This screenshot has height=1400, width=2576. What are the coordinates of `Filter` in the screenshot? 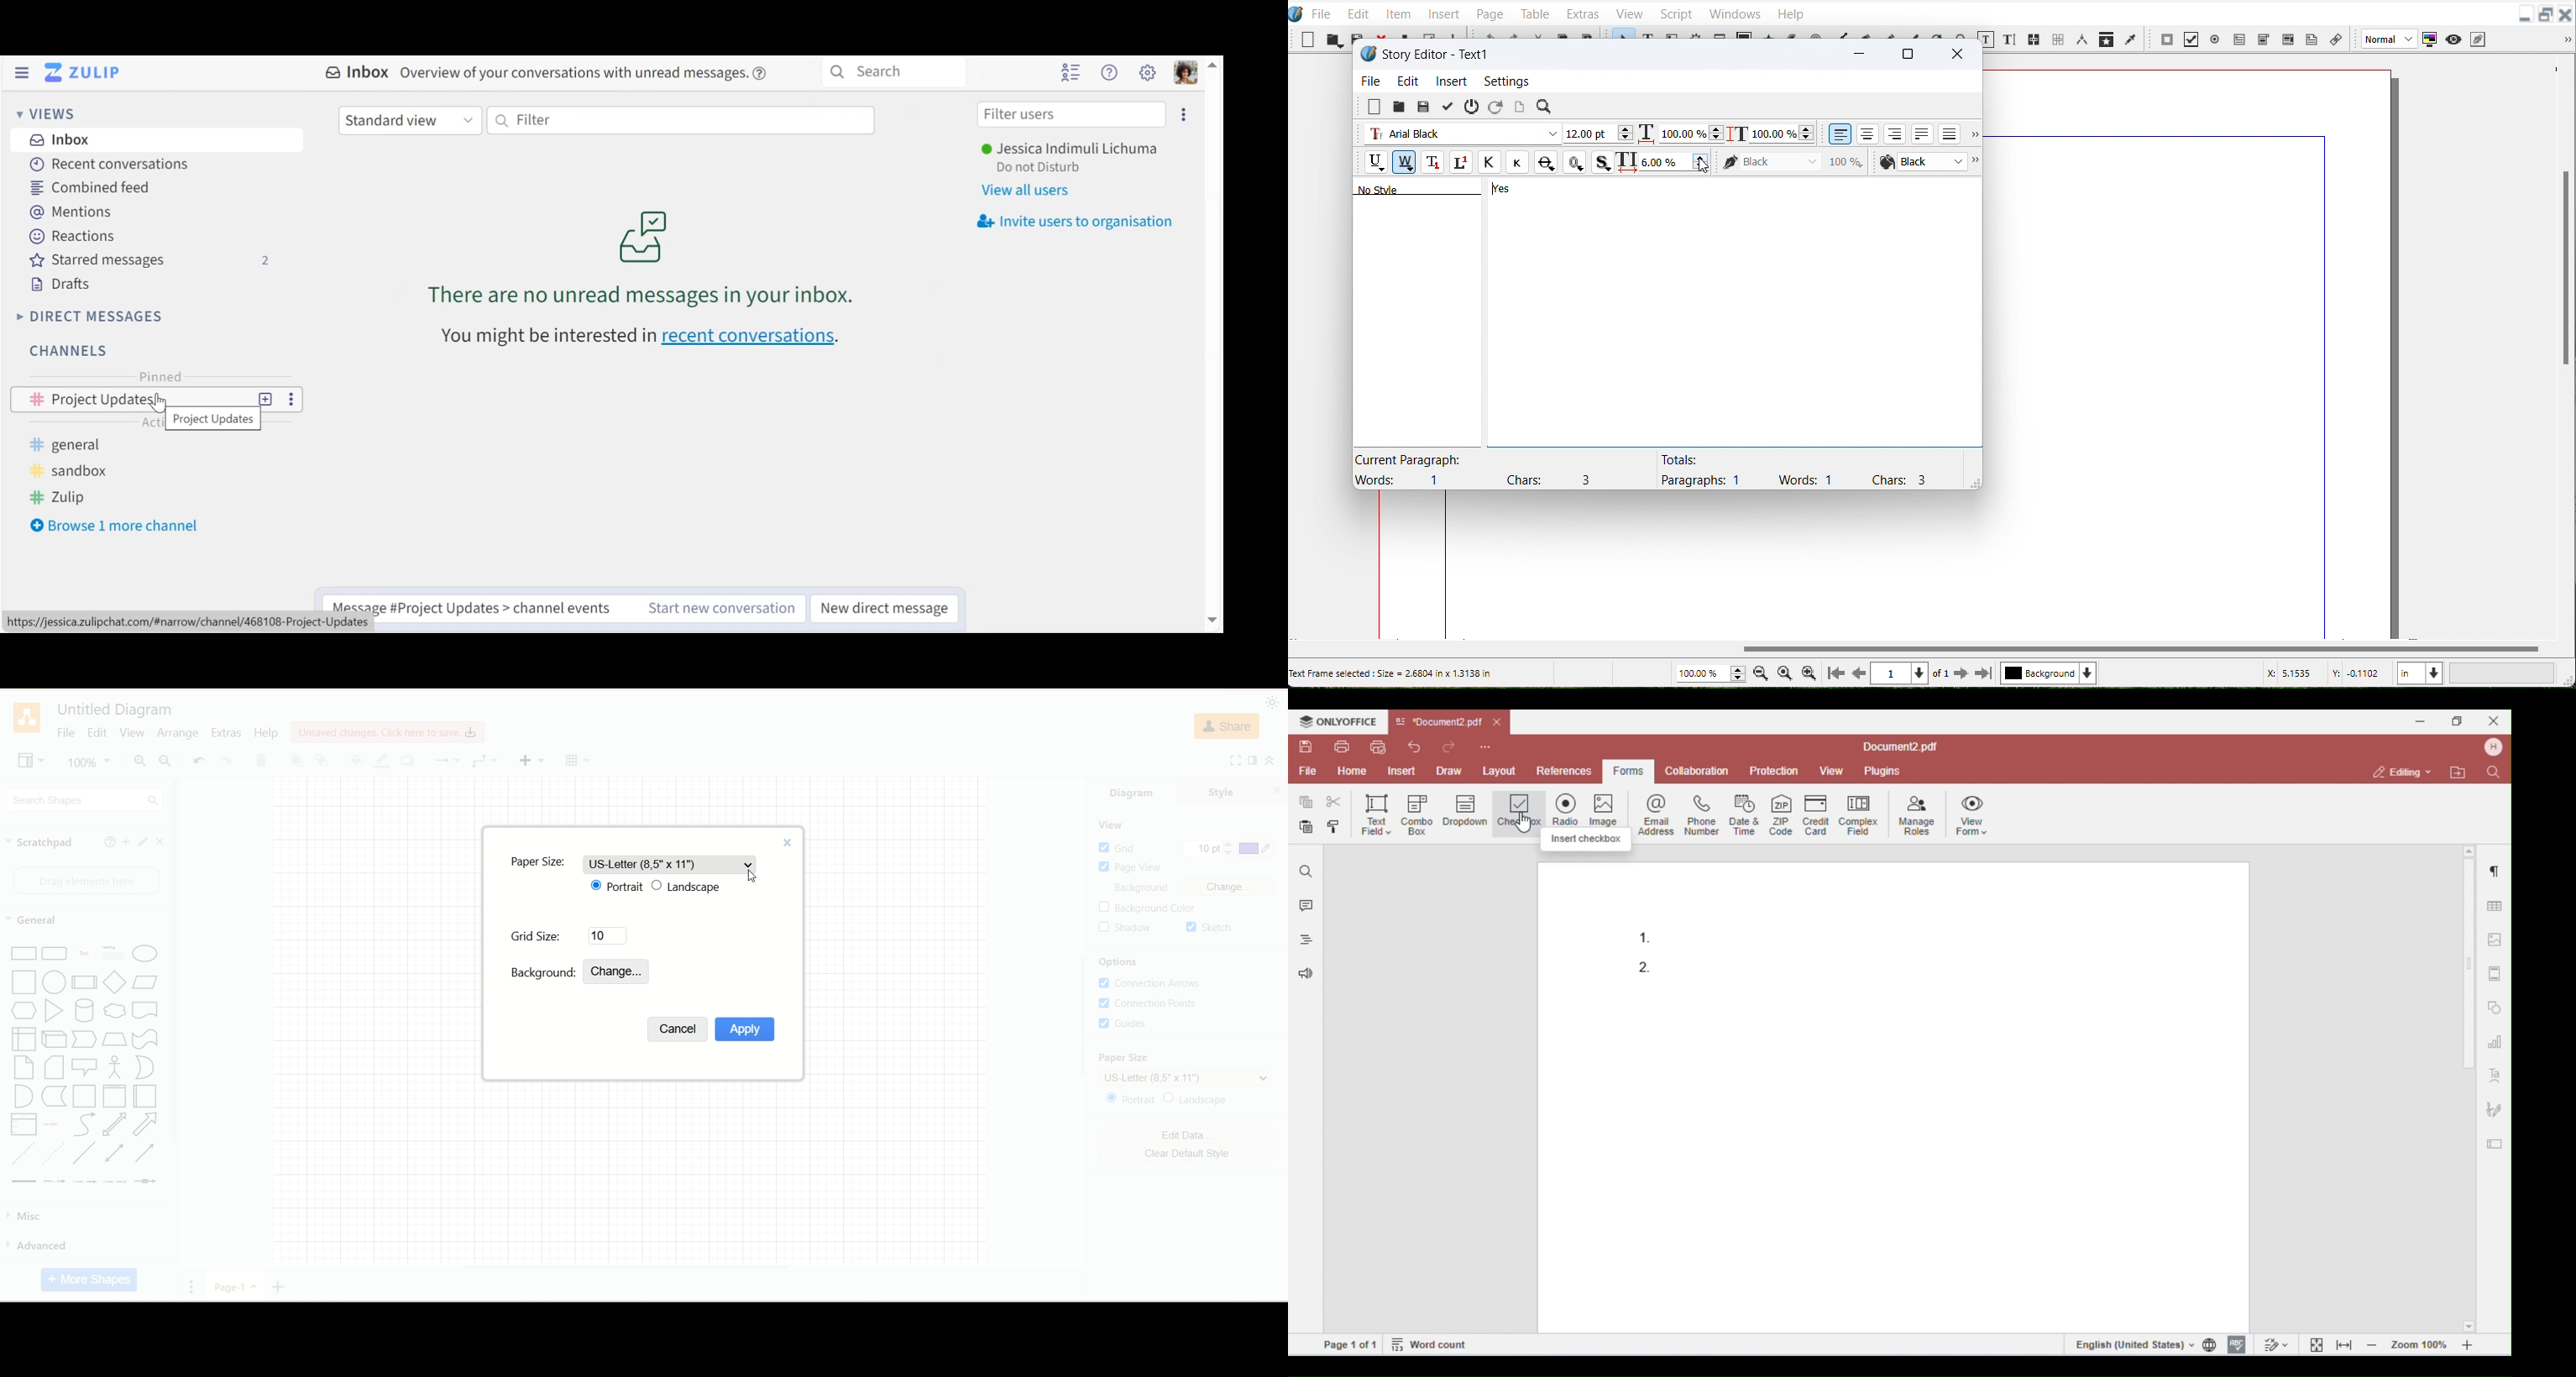 It's located at (680, 120).